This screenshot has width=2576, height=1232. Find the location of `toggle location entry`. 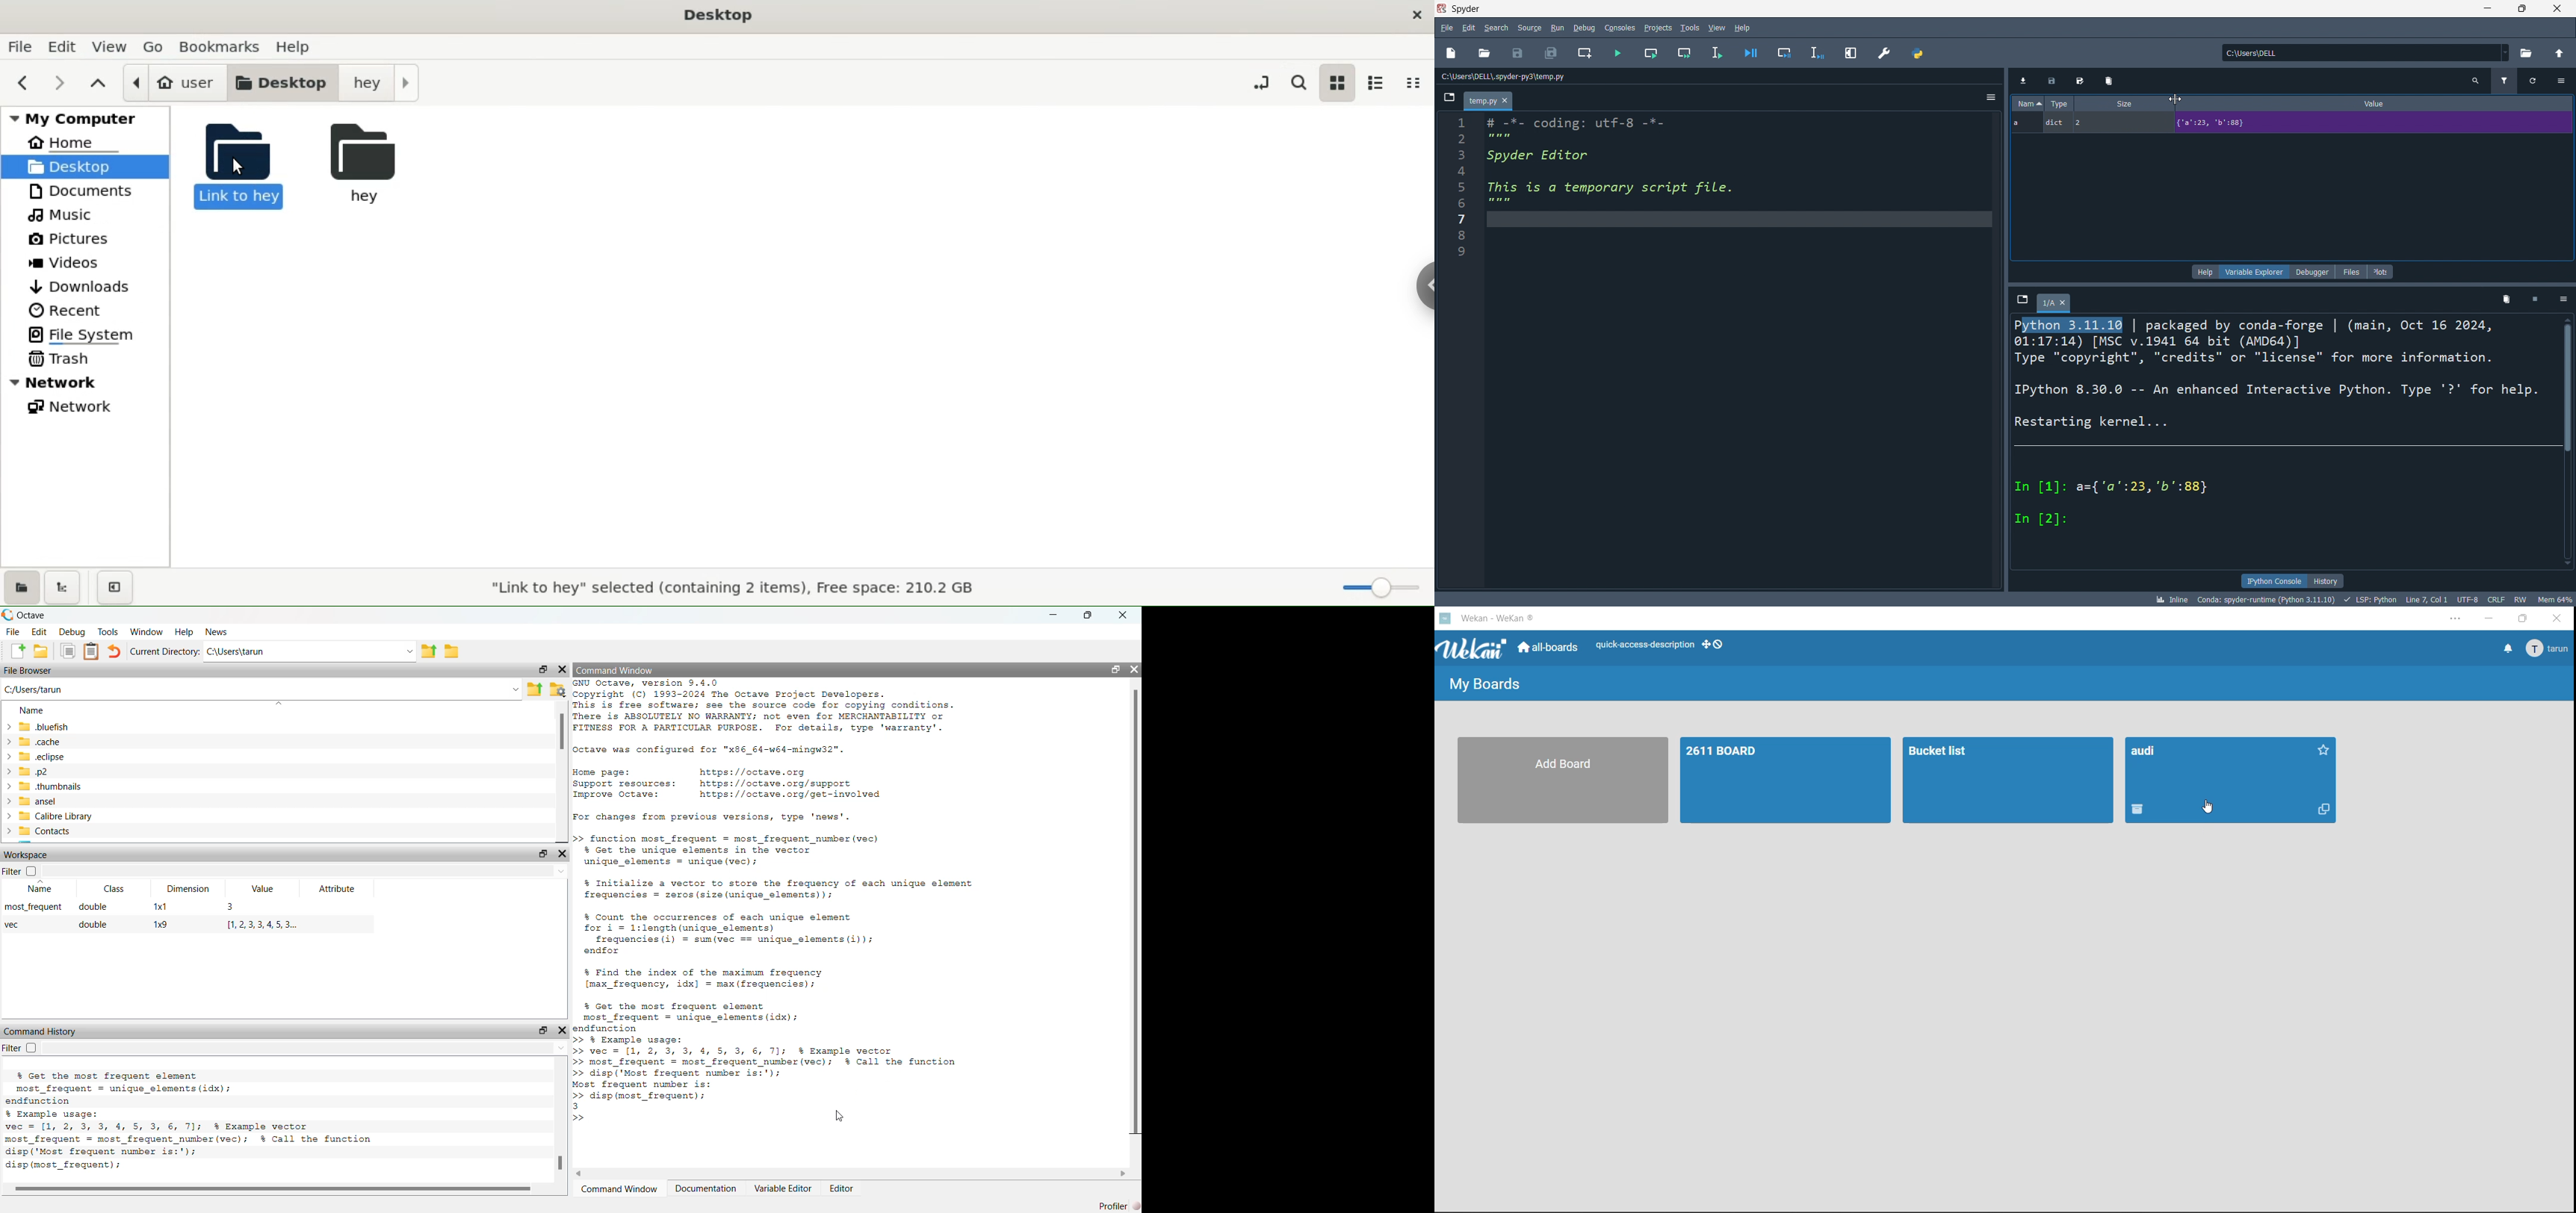

toggle location entry is located at coordinates (1262, 80).